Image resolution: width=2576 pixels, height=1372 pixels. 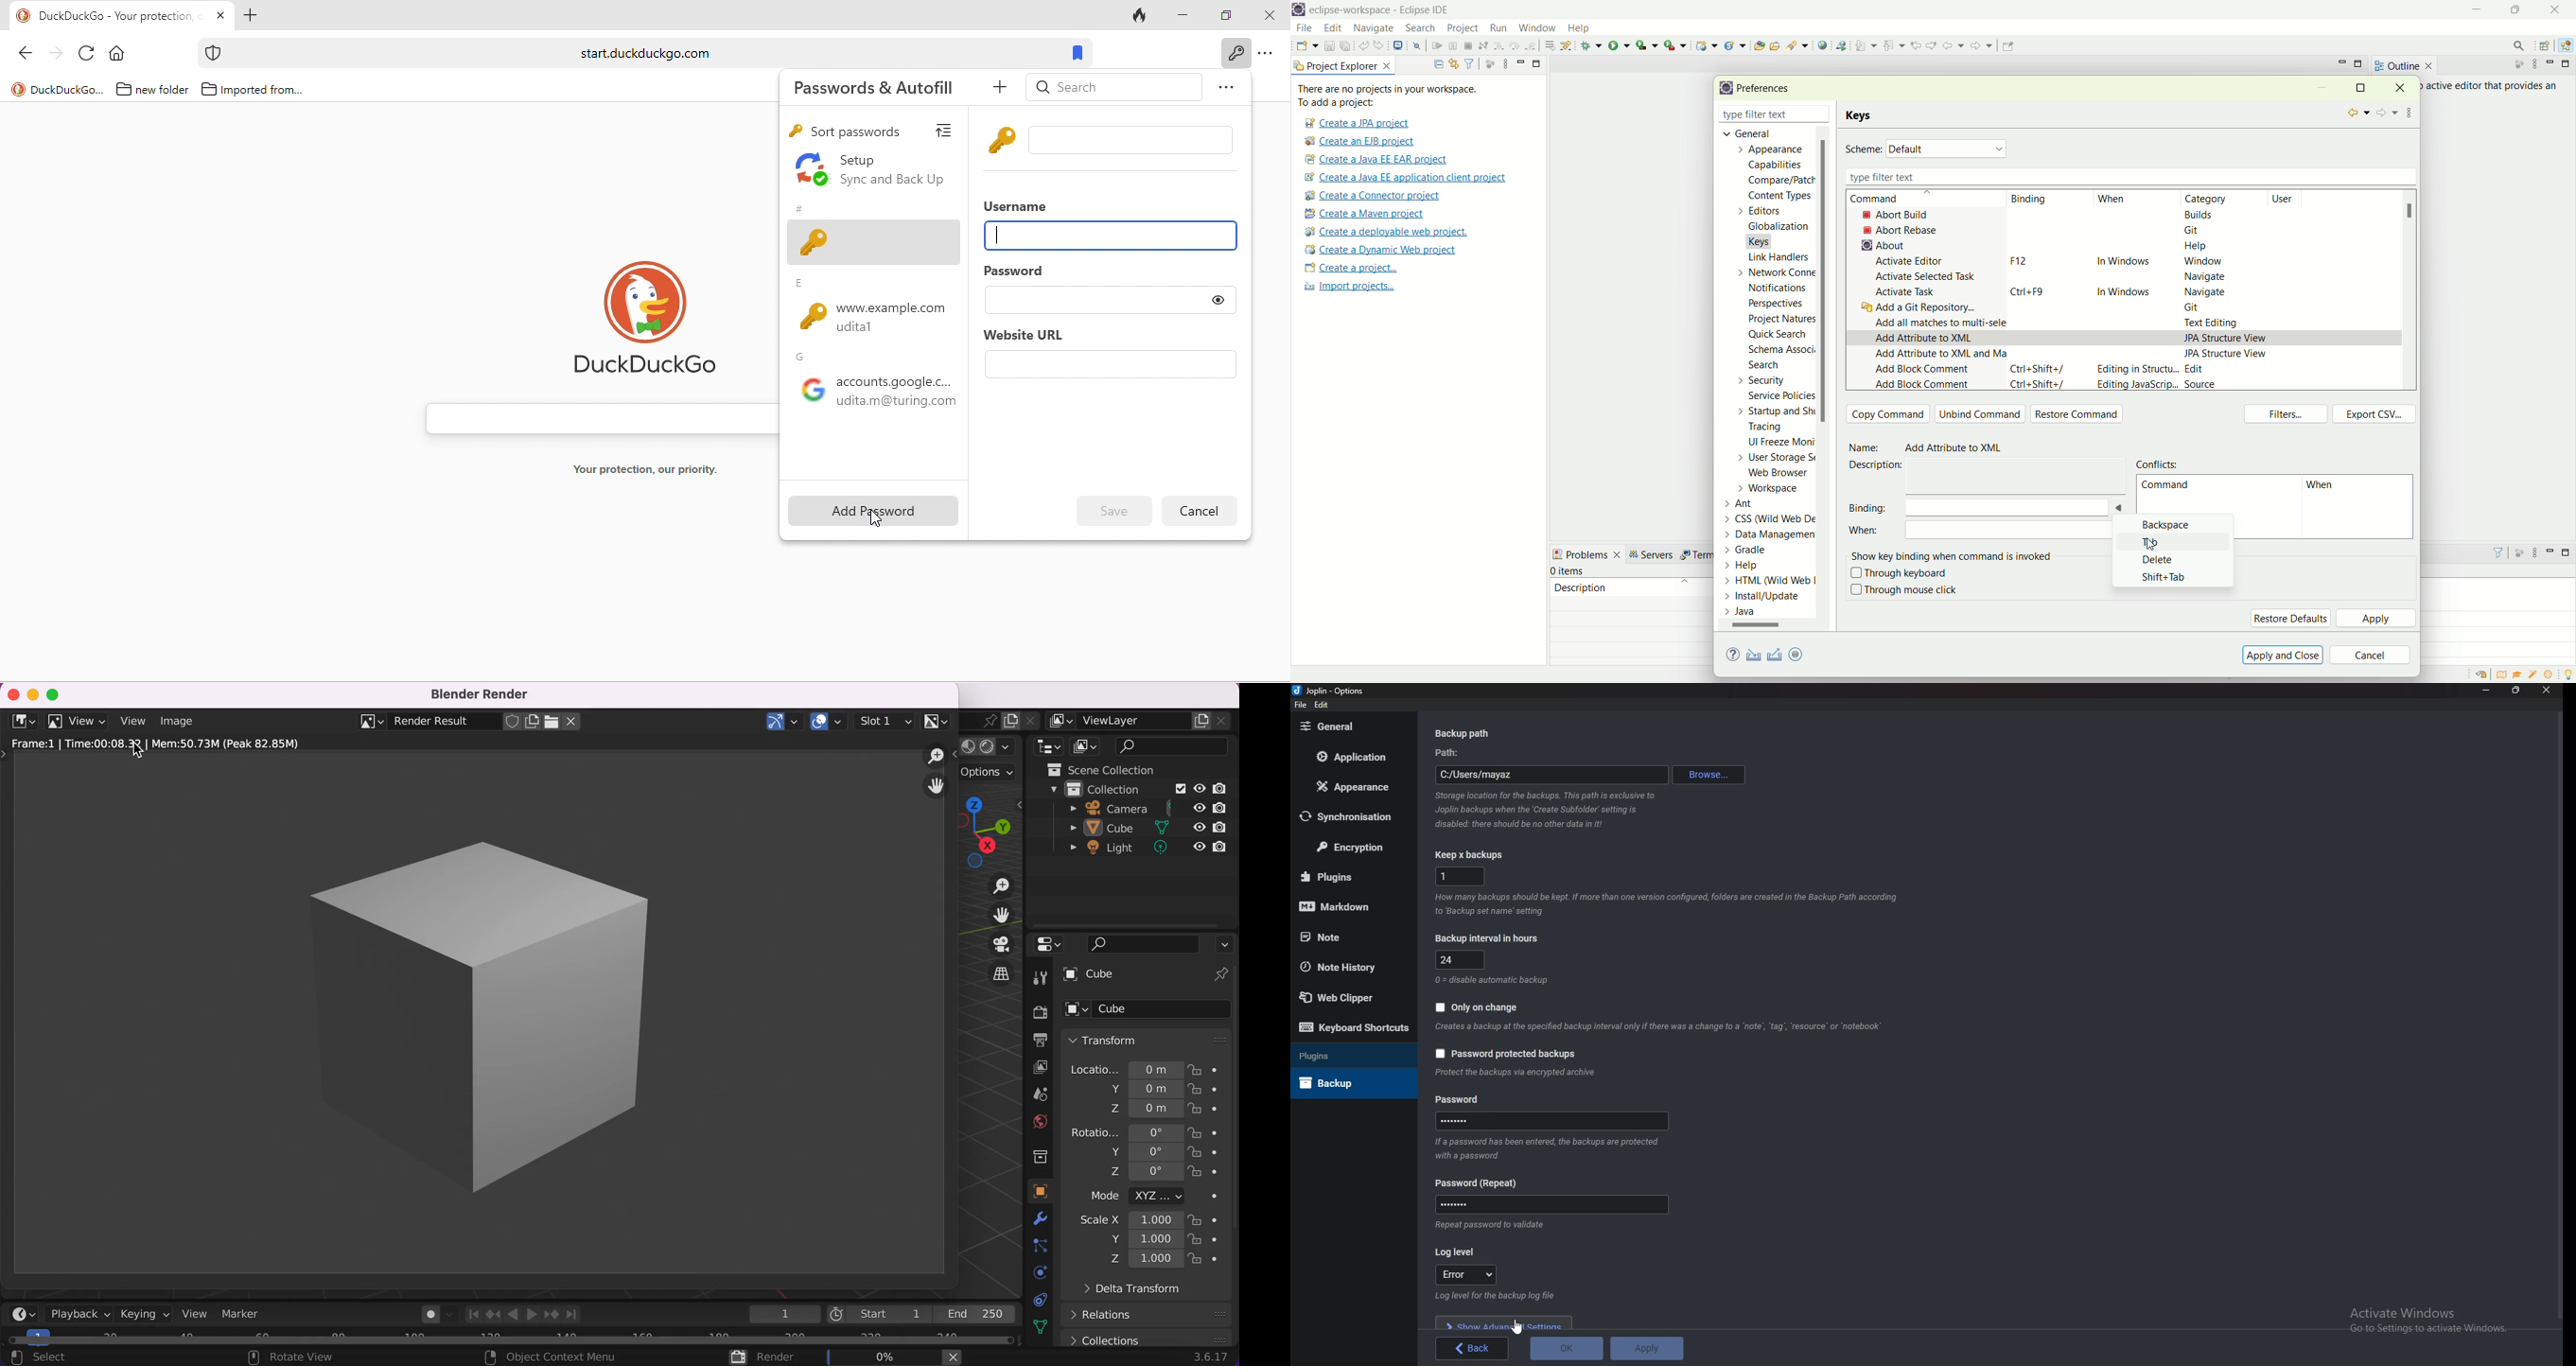 What do you see at coordinates (25, 54) in the screenshot?
I see `back` at bounding box center [25, 54].